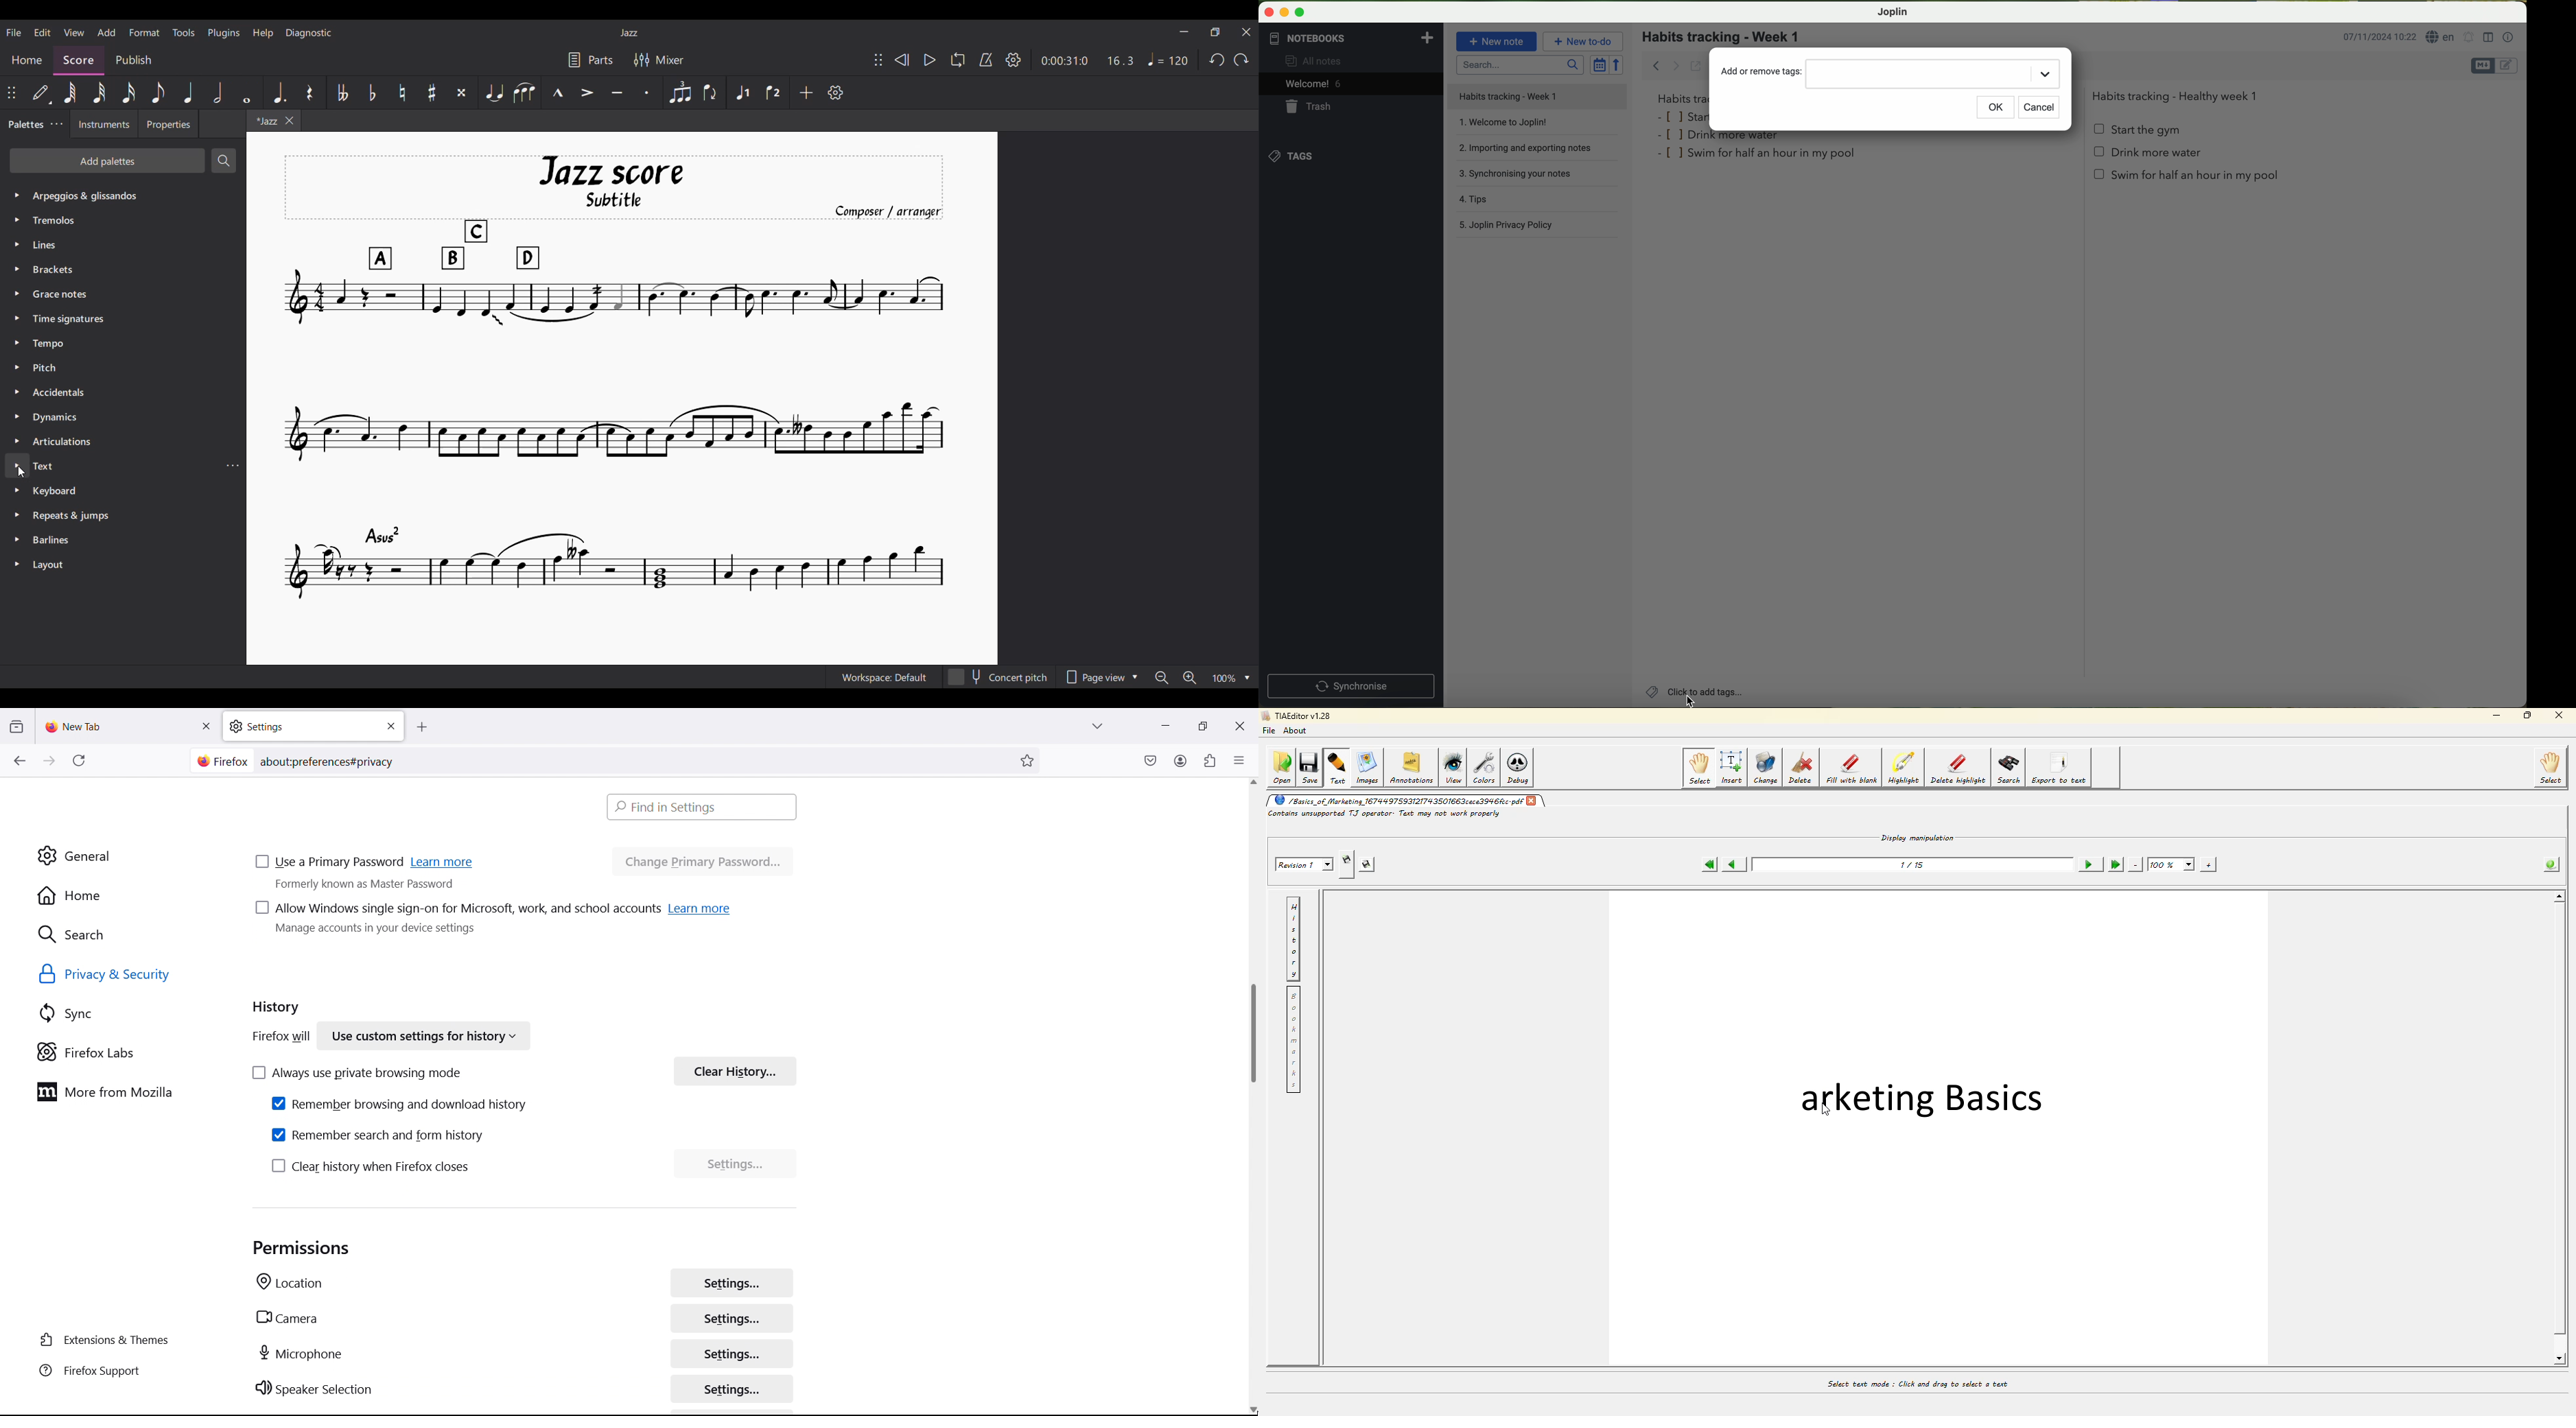  I want to click on Properties, so click(167, 127).